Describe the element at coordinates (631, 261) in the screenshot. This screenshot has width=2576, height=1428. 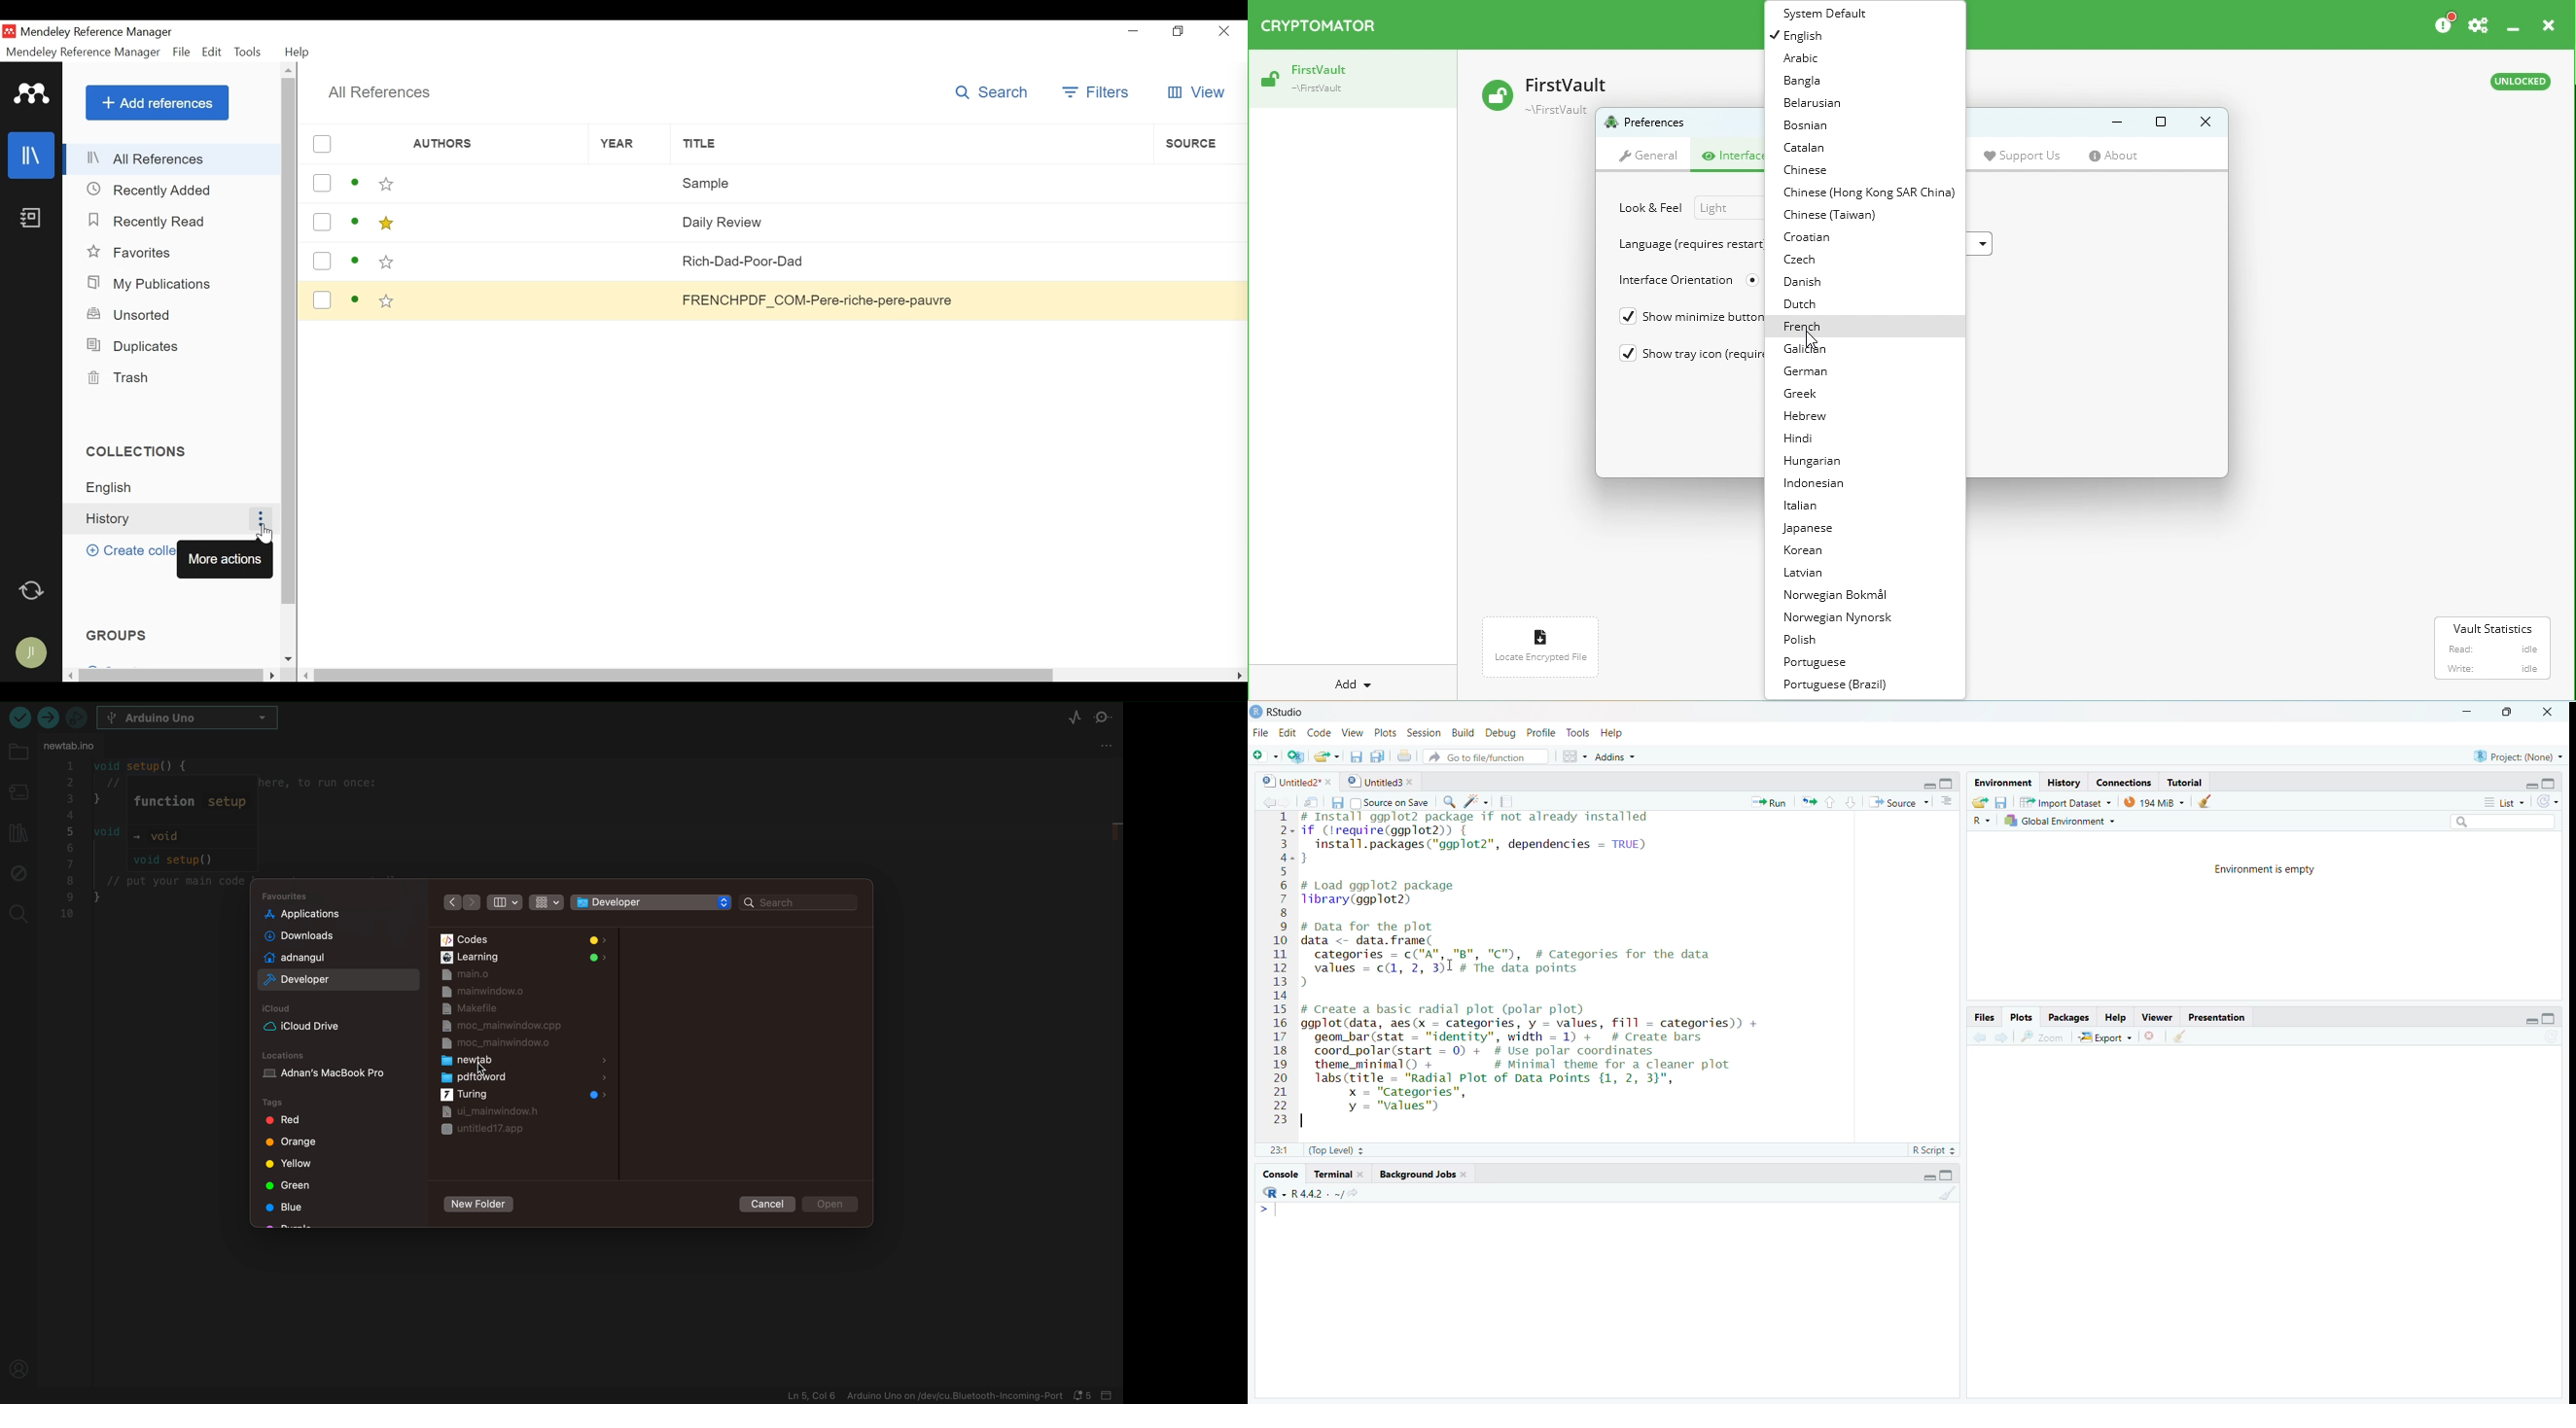
I see `Year` at that location.